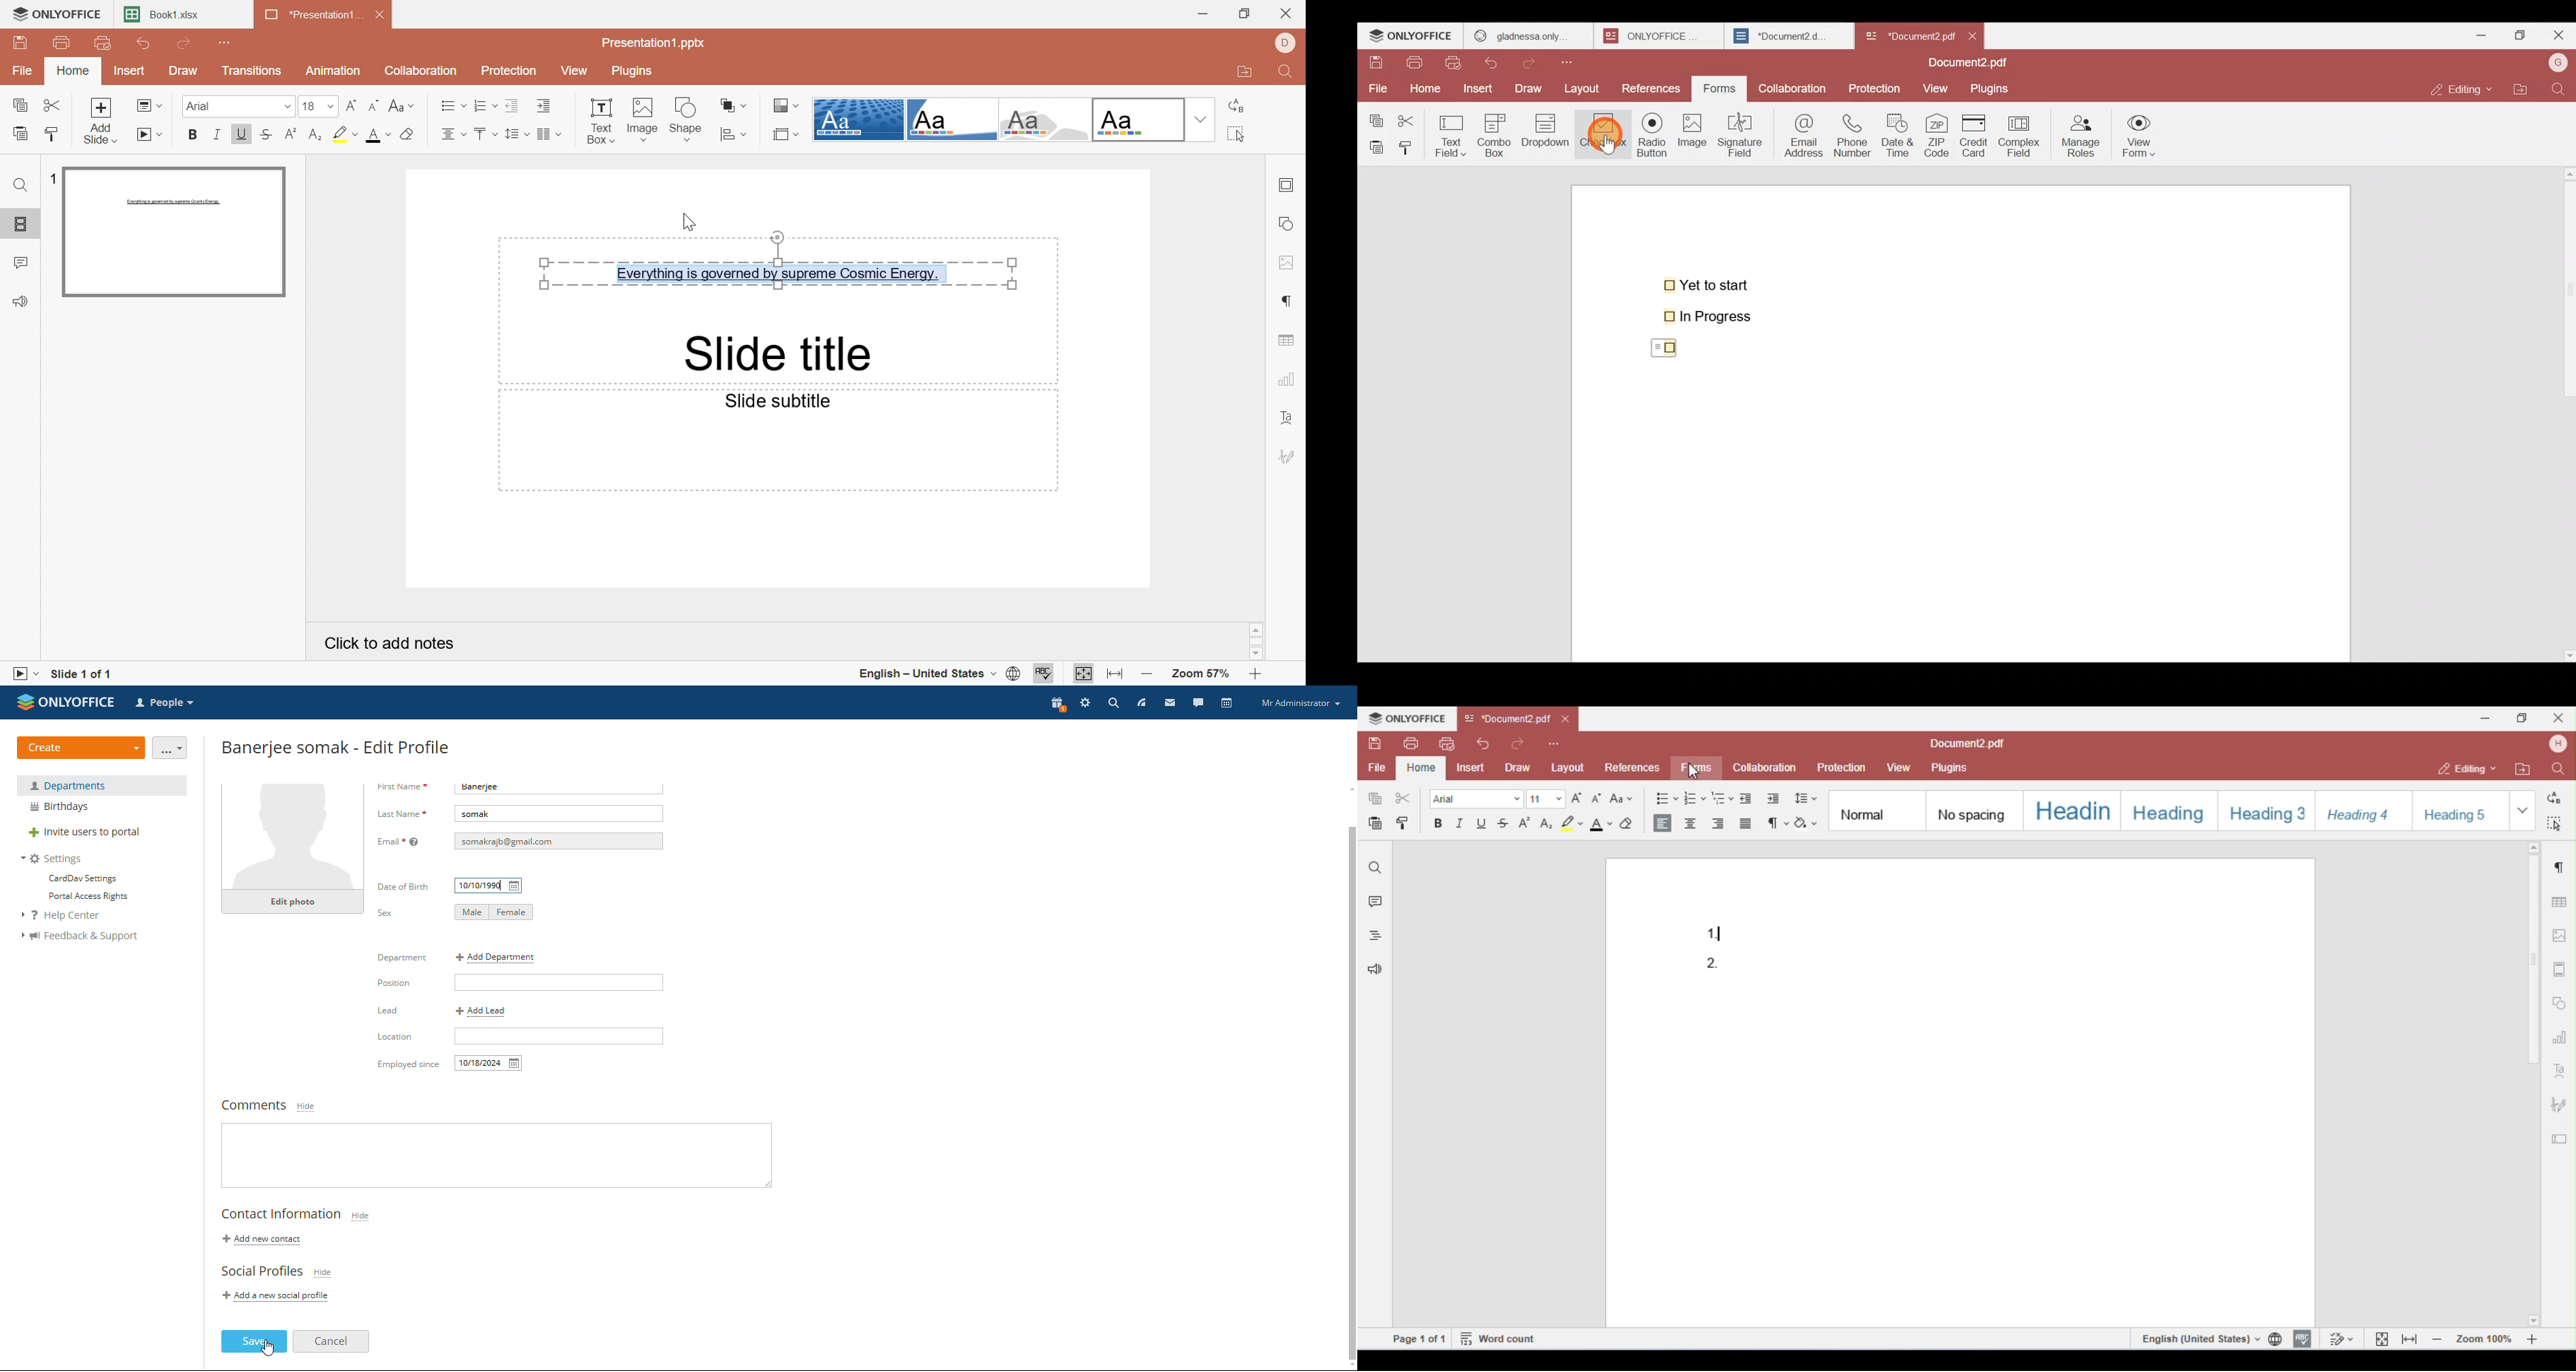 The width and height of the screenshot is (2576, 1372). Describe the element at coordinates (19, 103) in the screenshot. I see `Copy` at that location.